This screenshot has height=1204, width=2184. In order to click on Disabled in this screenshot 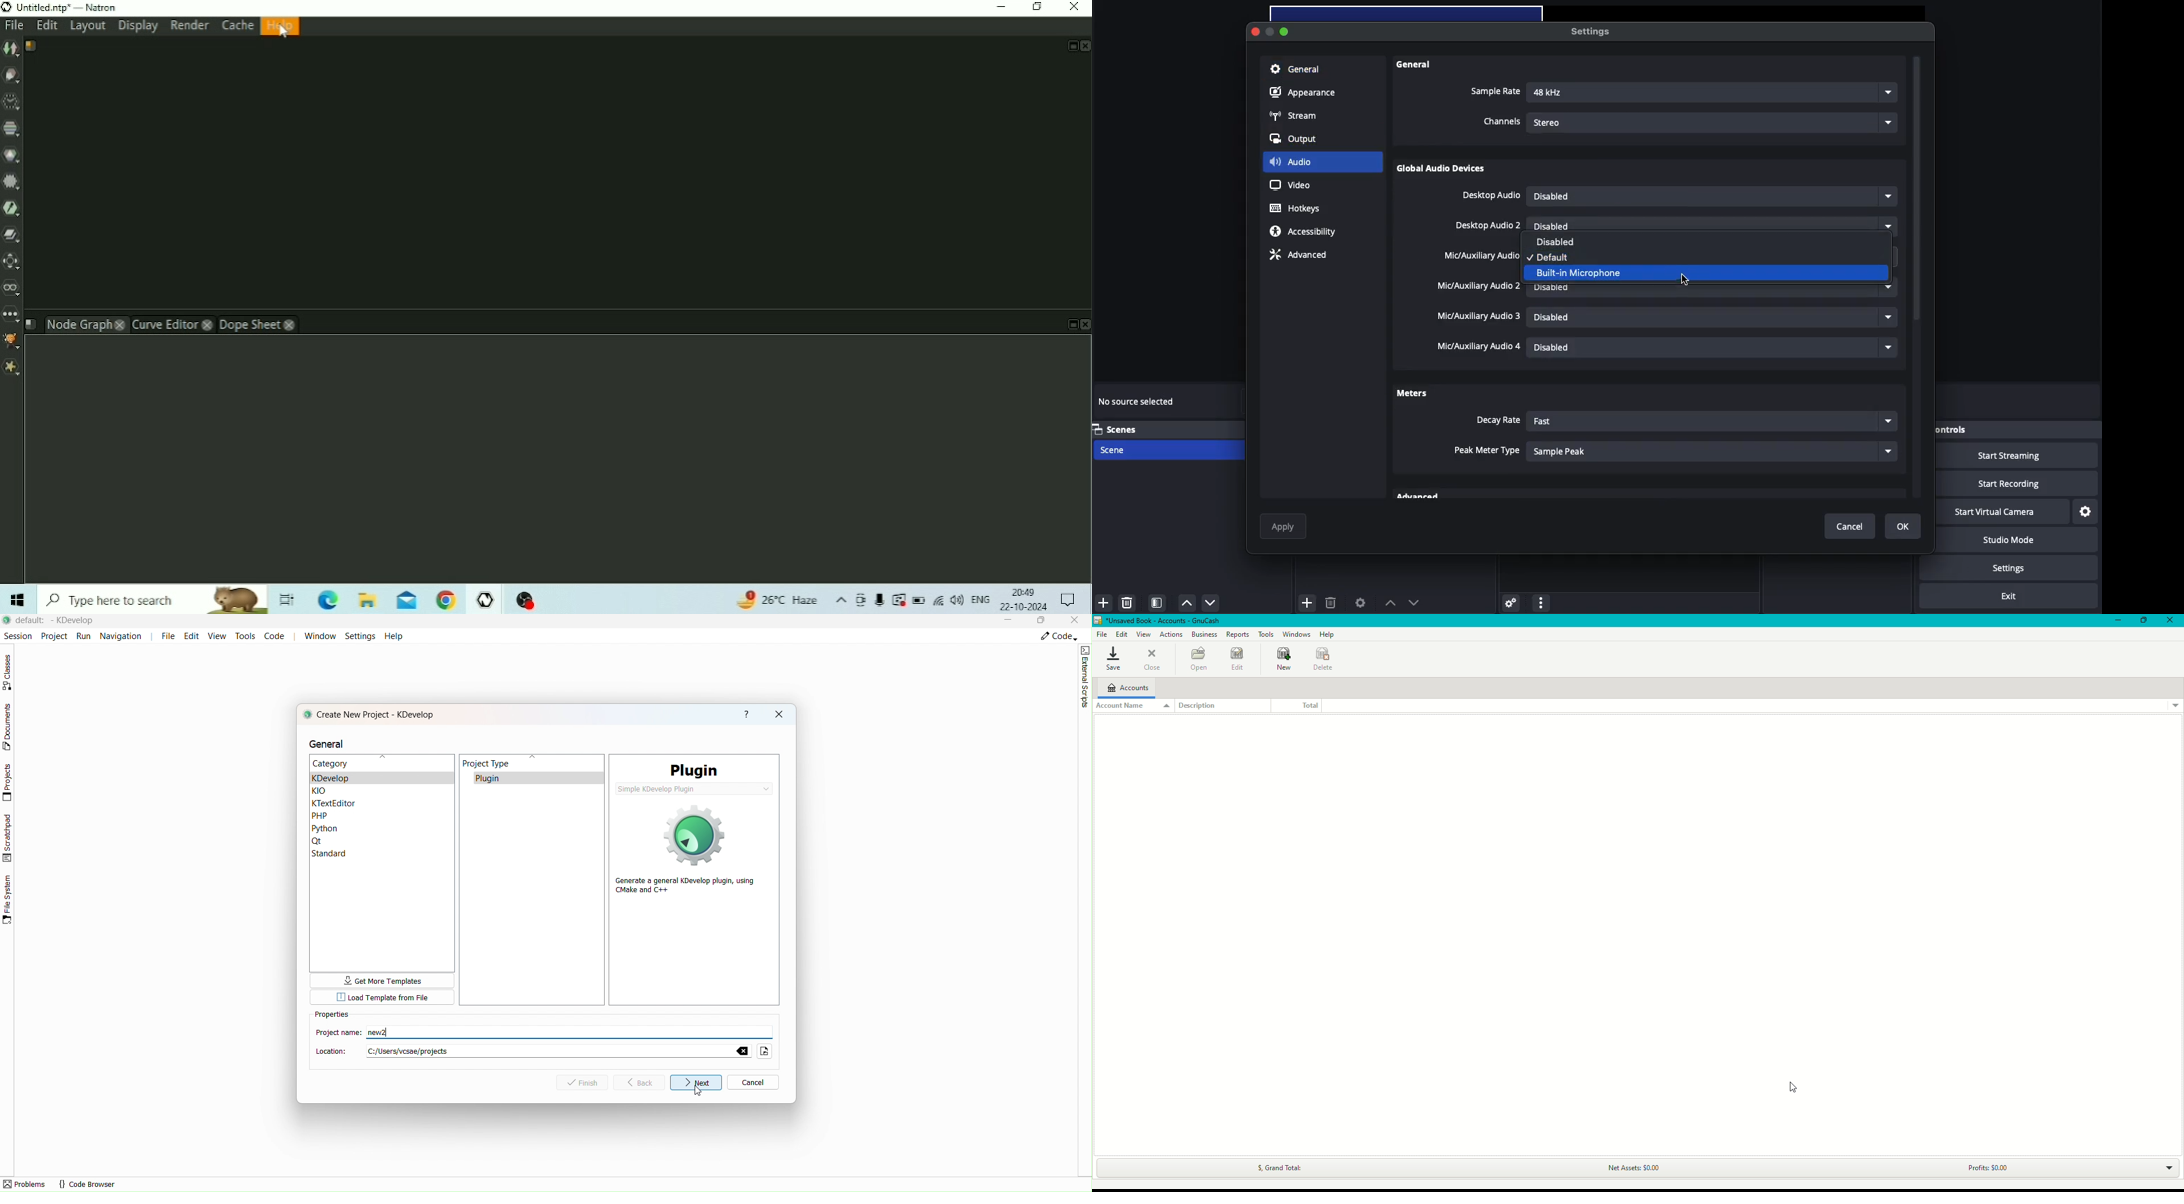, I will do `click(1711, 197)`.